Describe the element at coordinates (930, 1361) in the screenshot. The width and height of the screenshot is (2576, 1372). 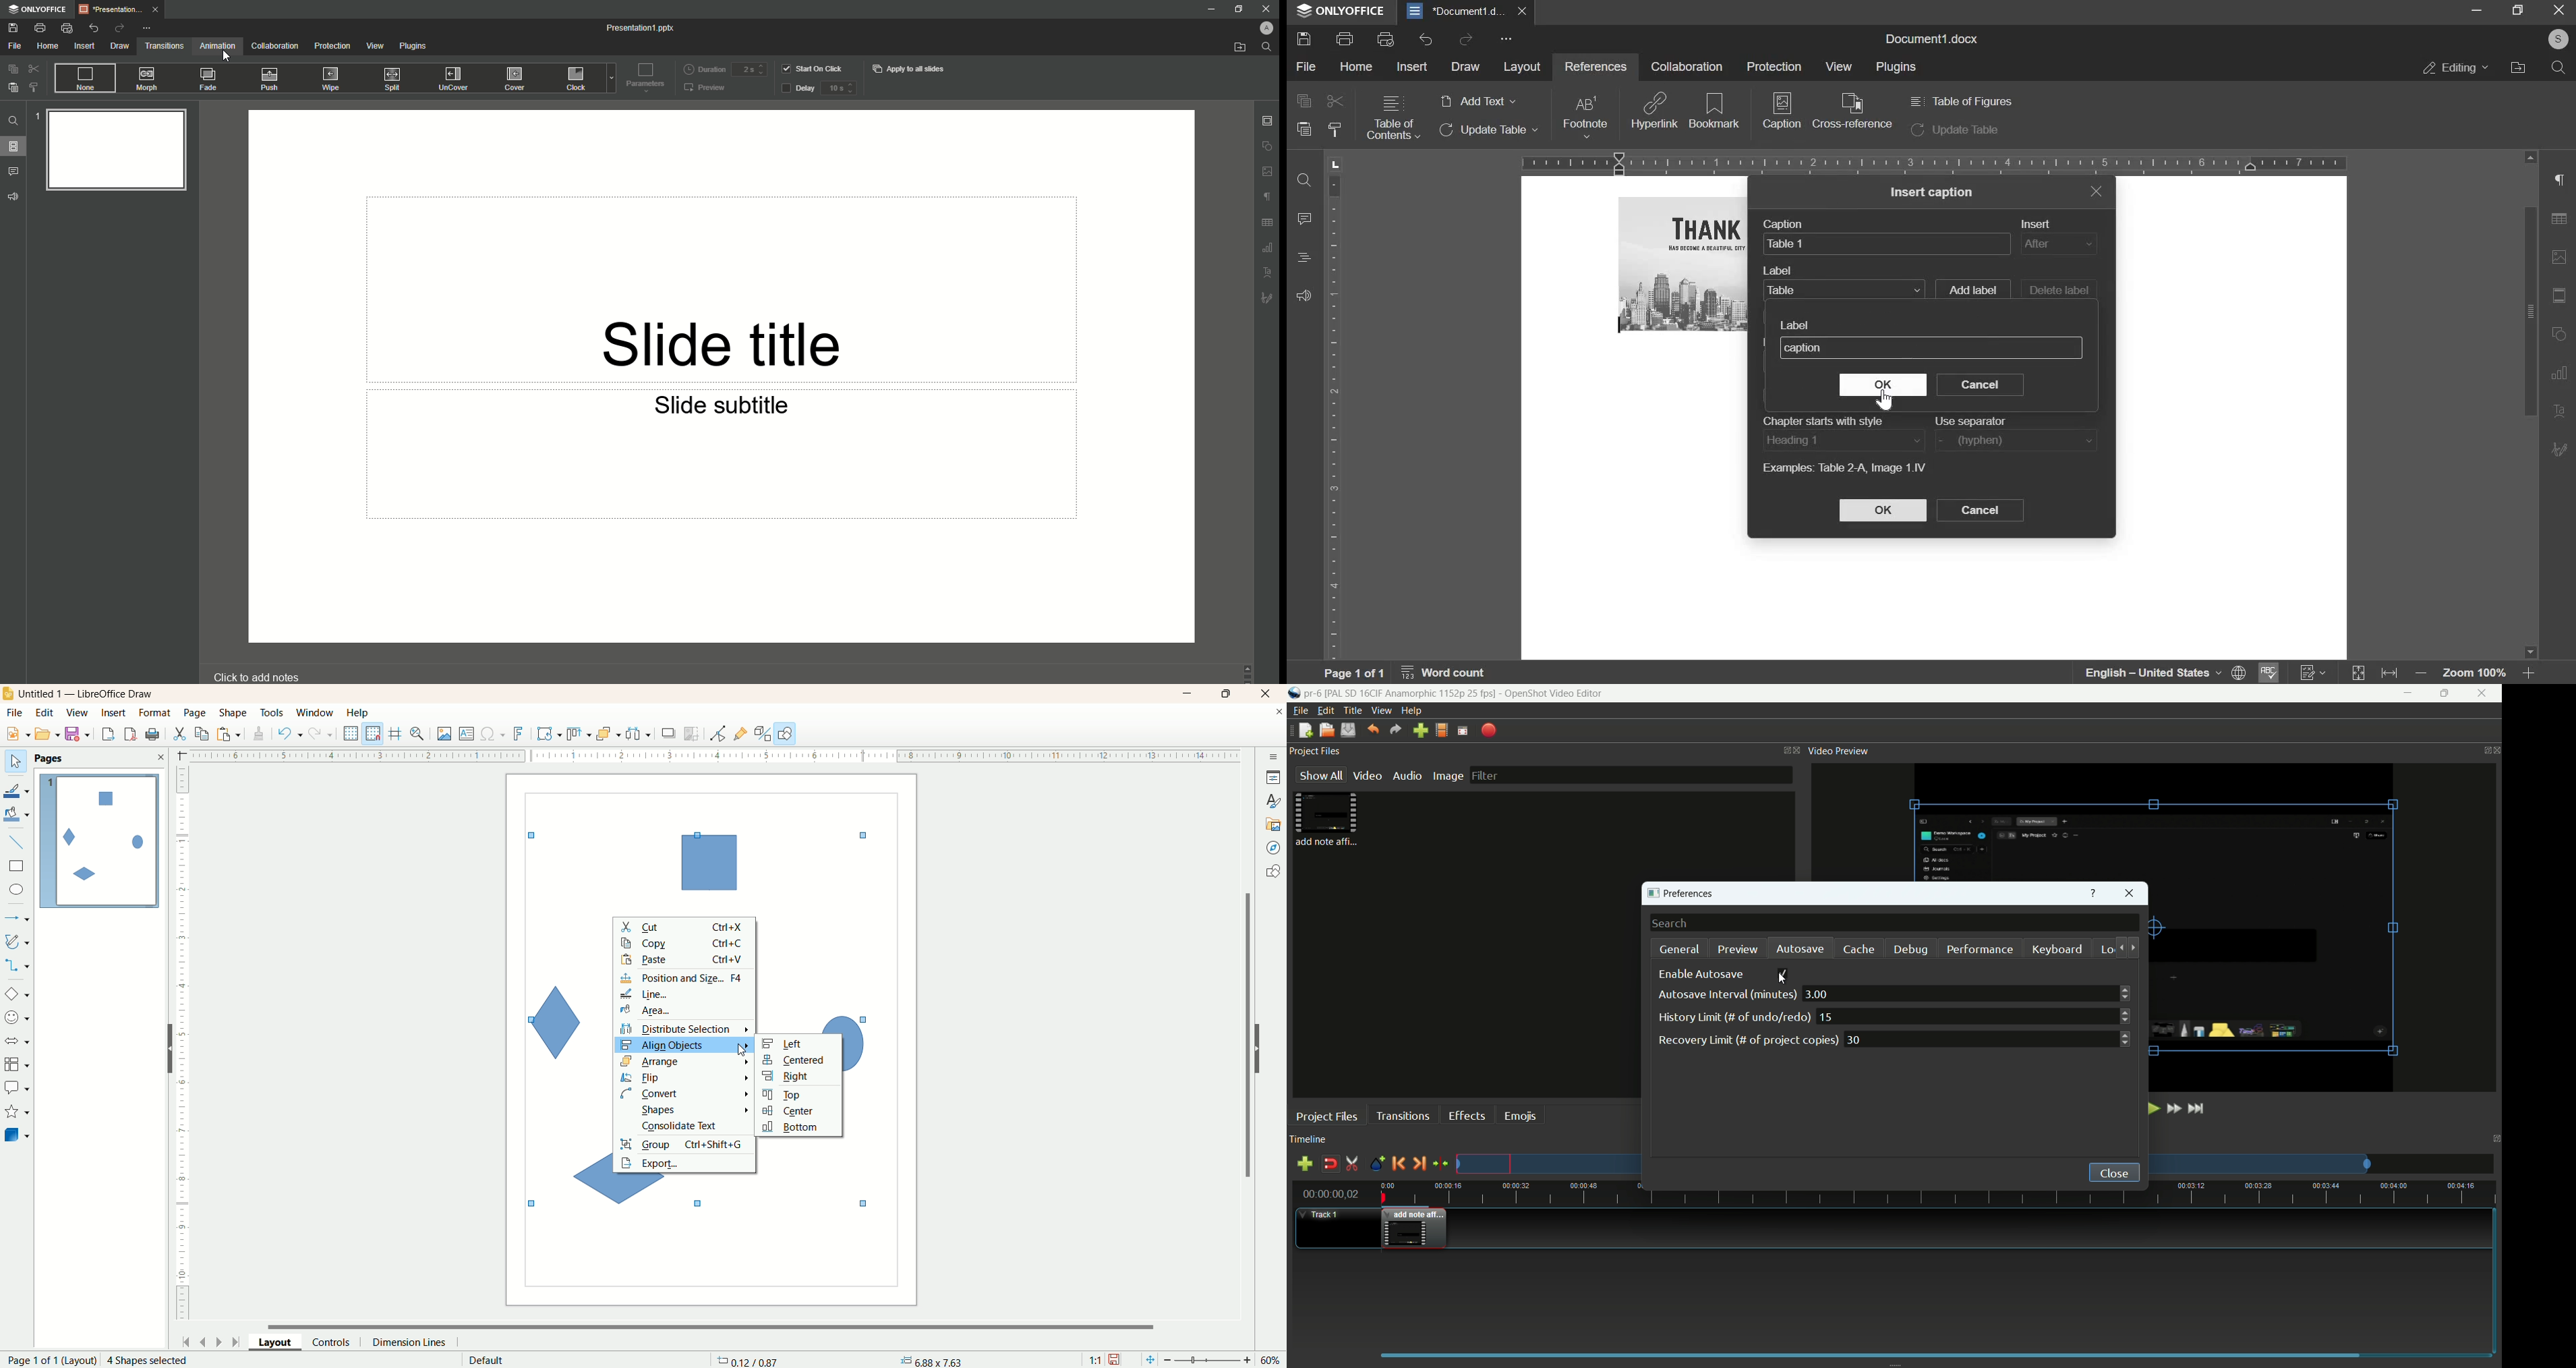
I see `anchor point` at that location.